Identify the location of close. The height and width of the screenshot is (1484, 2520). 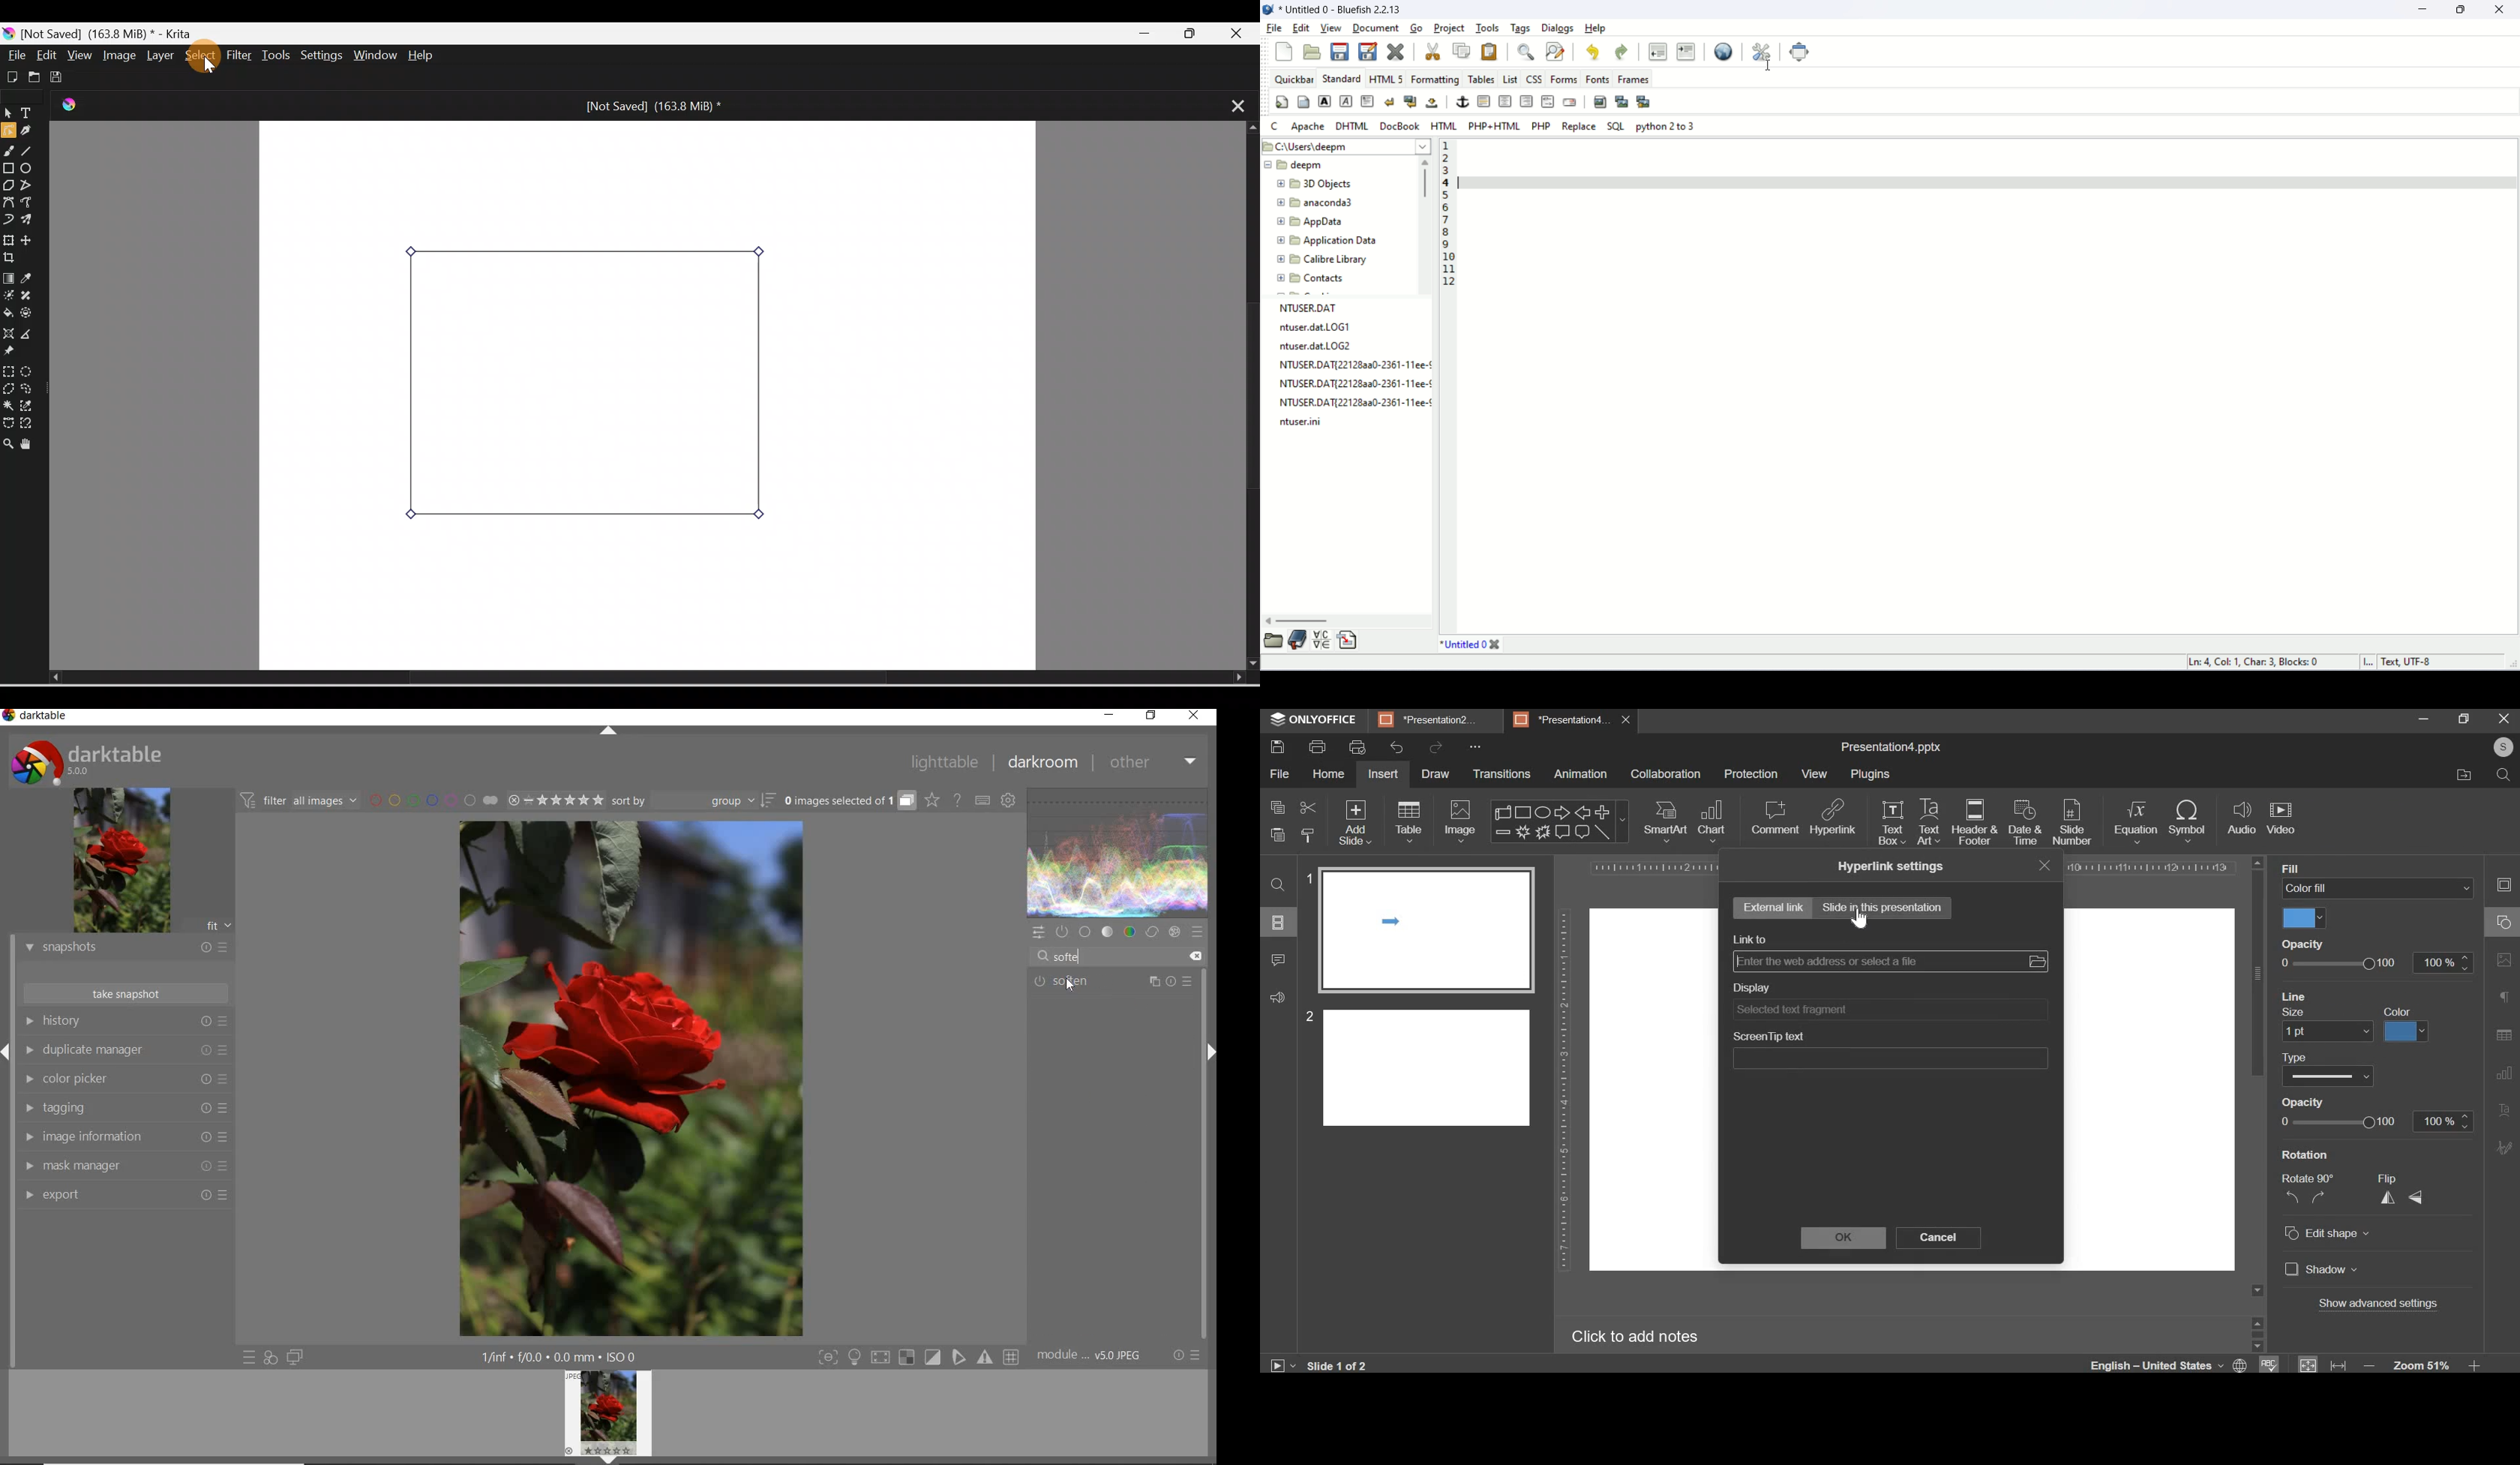
(2500, 12).